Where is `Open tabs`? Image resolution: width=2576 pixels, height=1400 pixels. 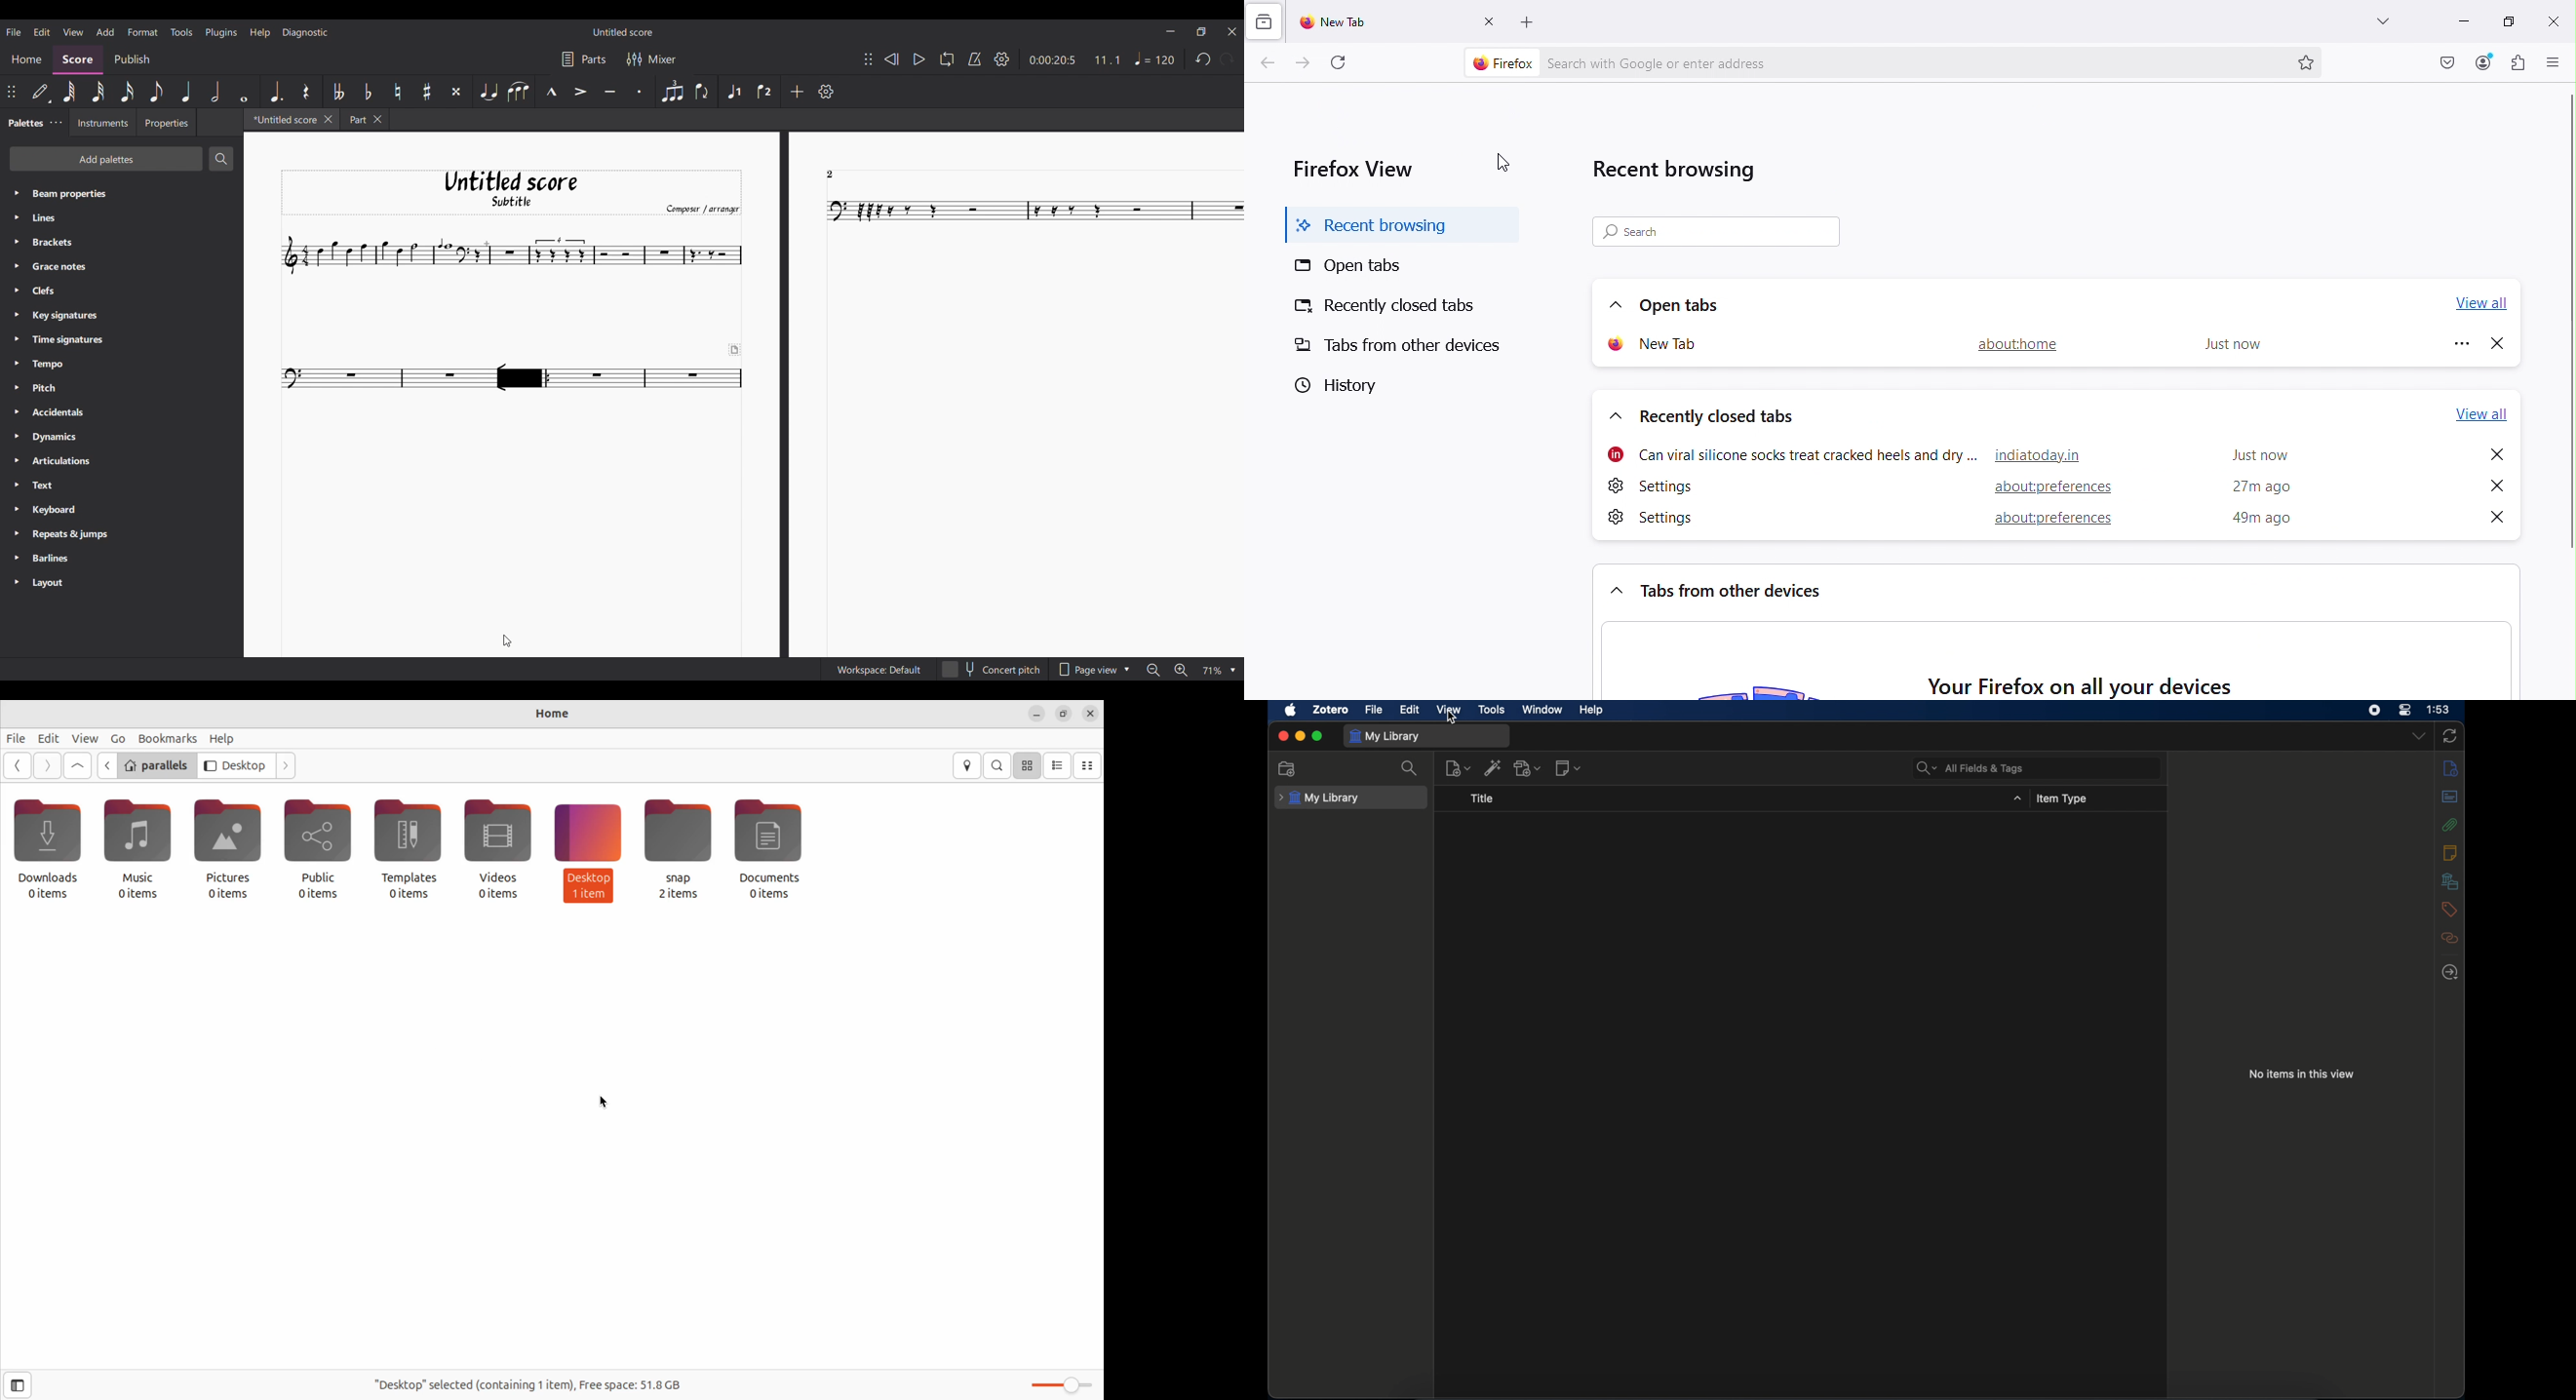 Open tabs is located at coordinates (1659, 301).